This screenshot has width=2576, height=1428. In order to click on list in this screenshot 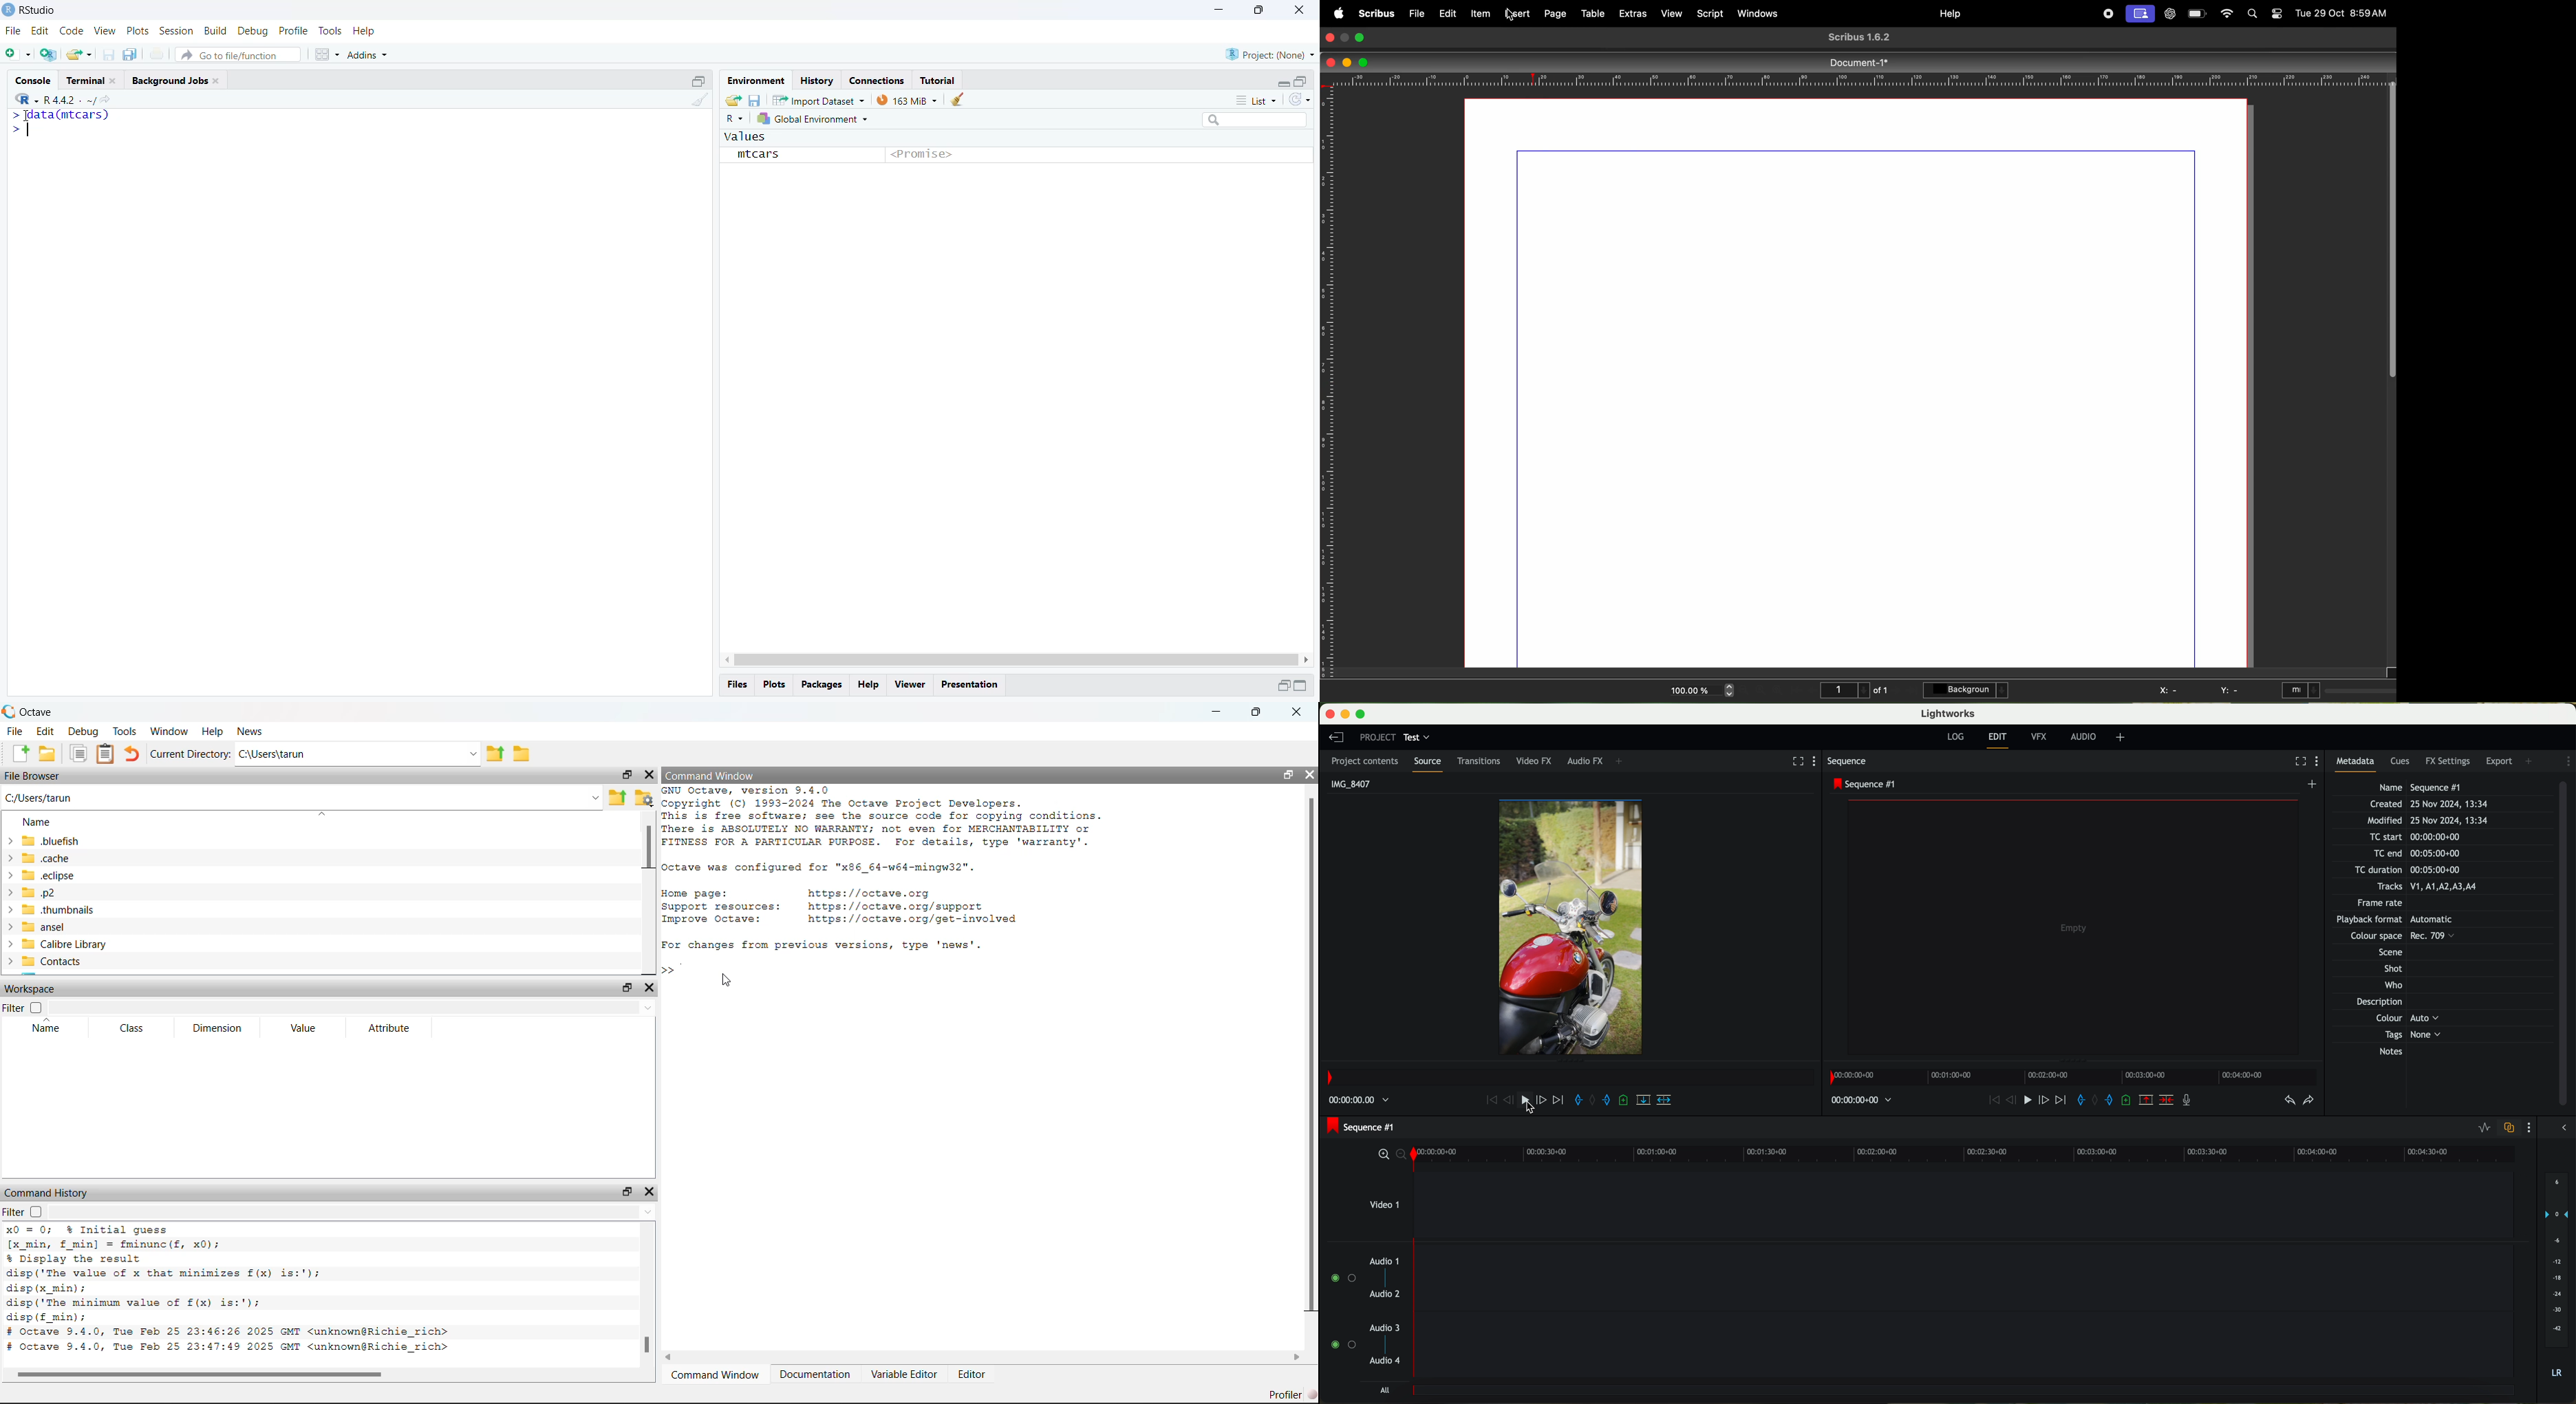, I will do `click(1258, 100)`.